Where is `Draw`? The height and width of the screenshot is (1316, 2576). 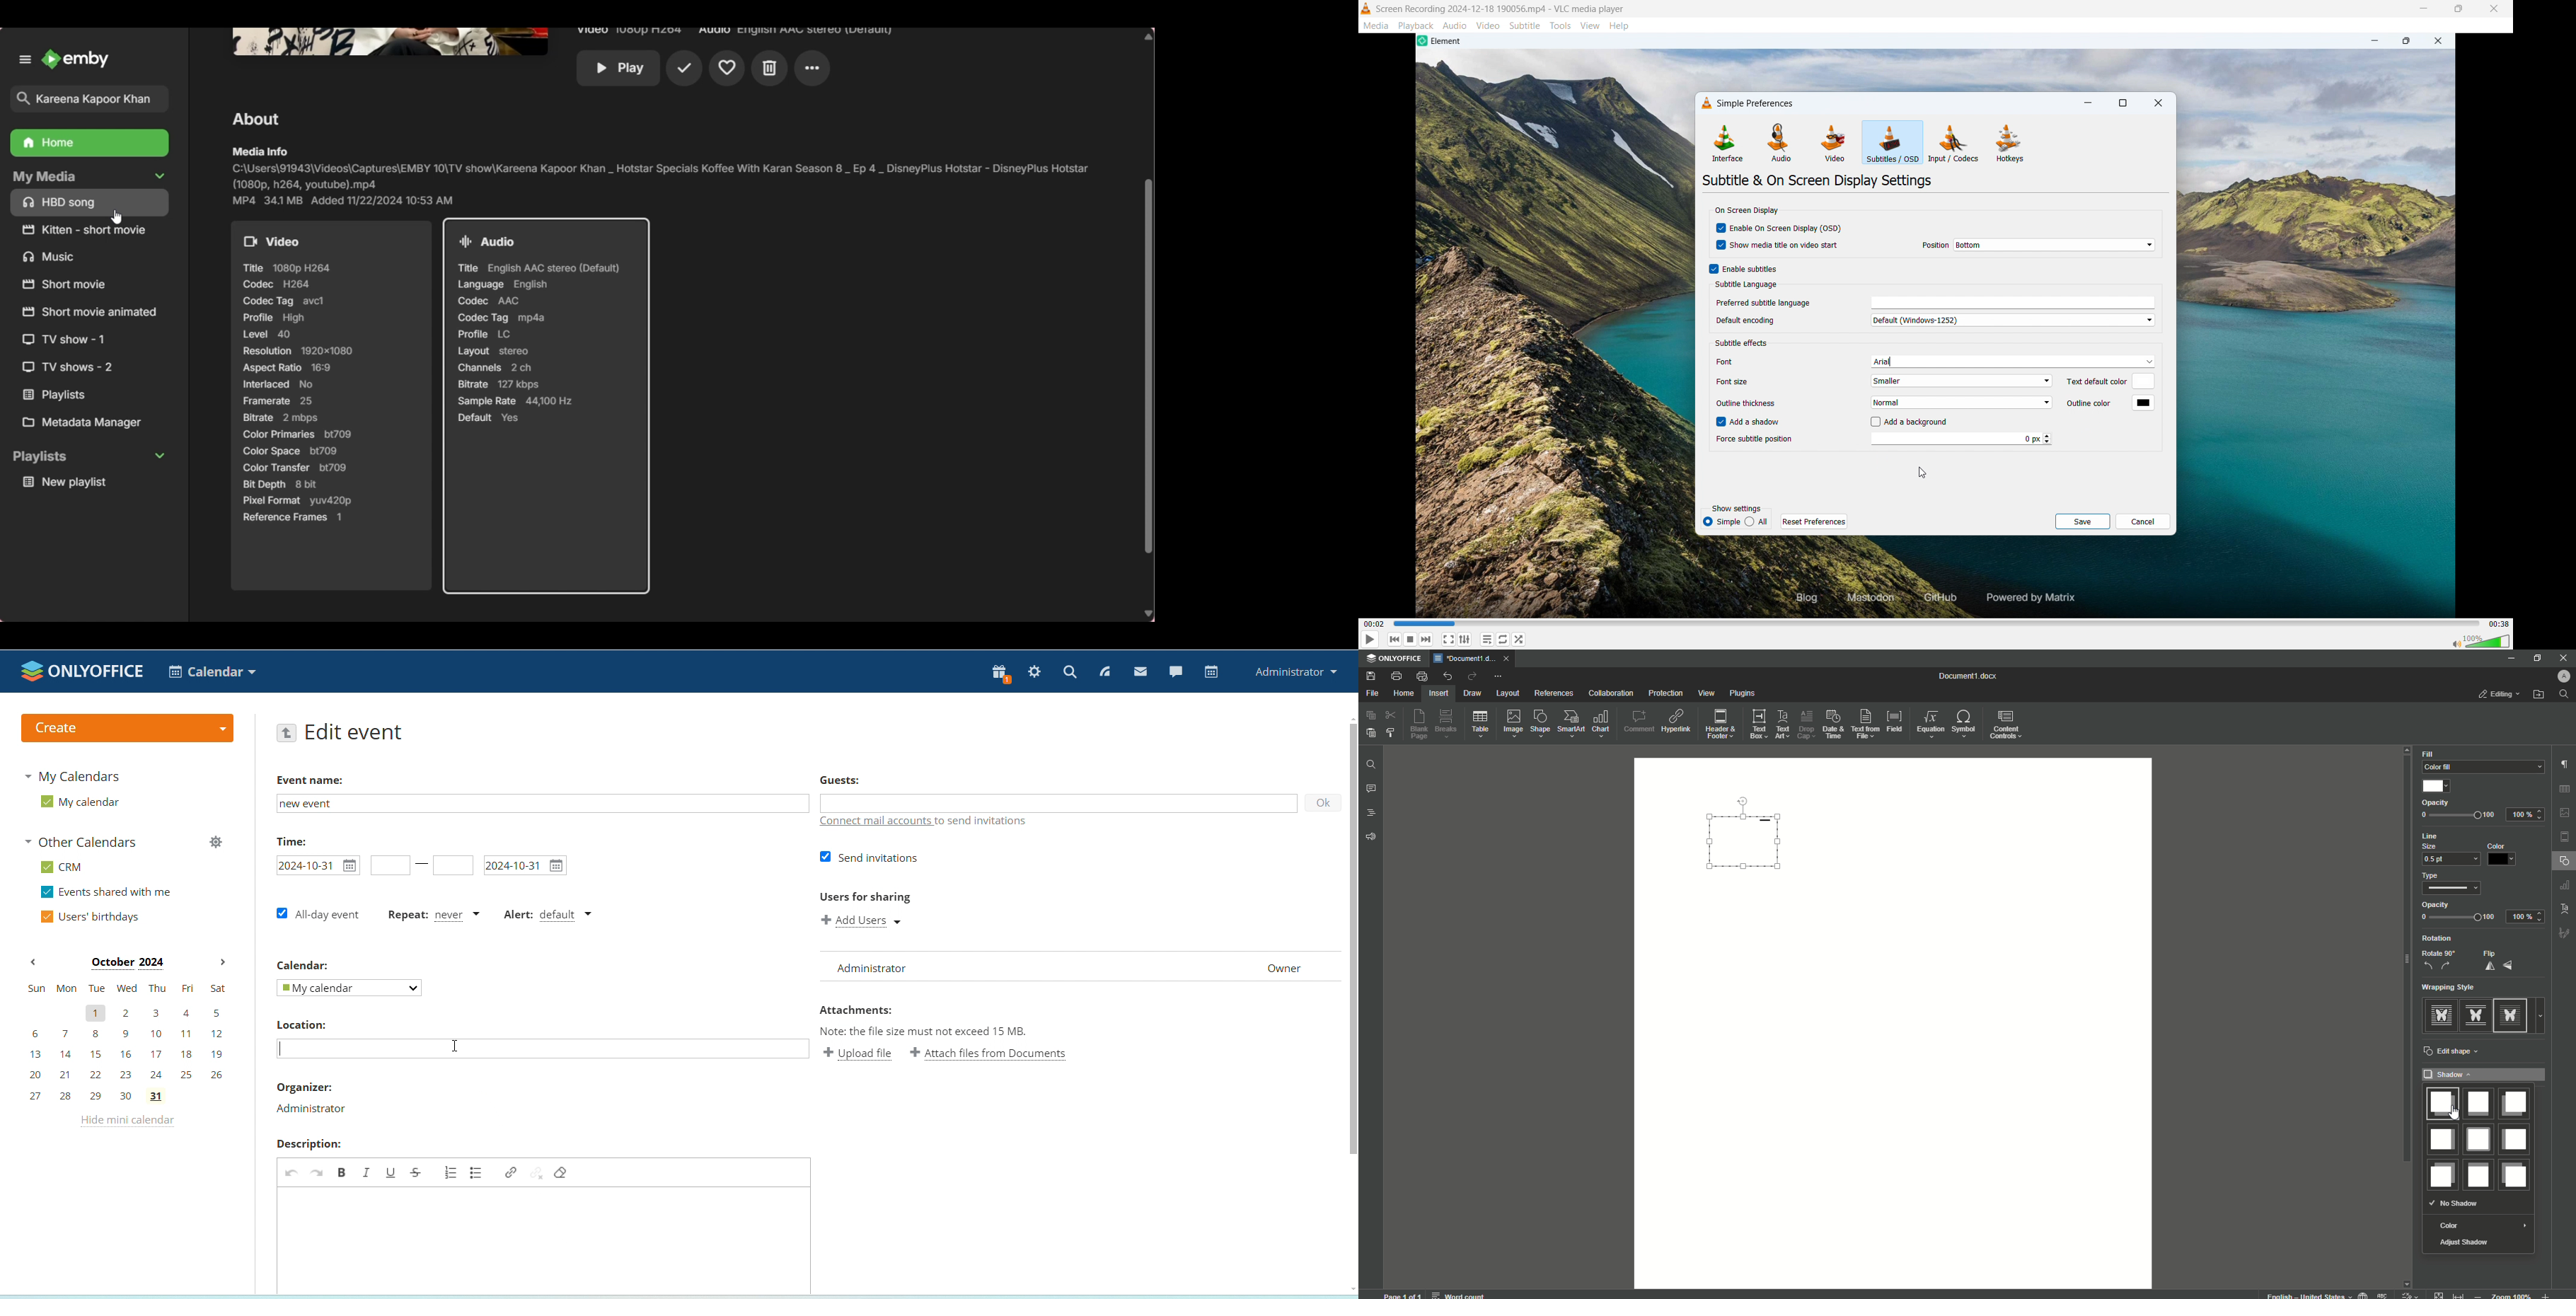
Draw is located at coordinates (1473, 694).